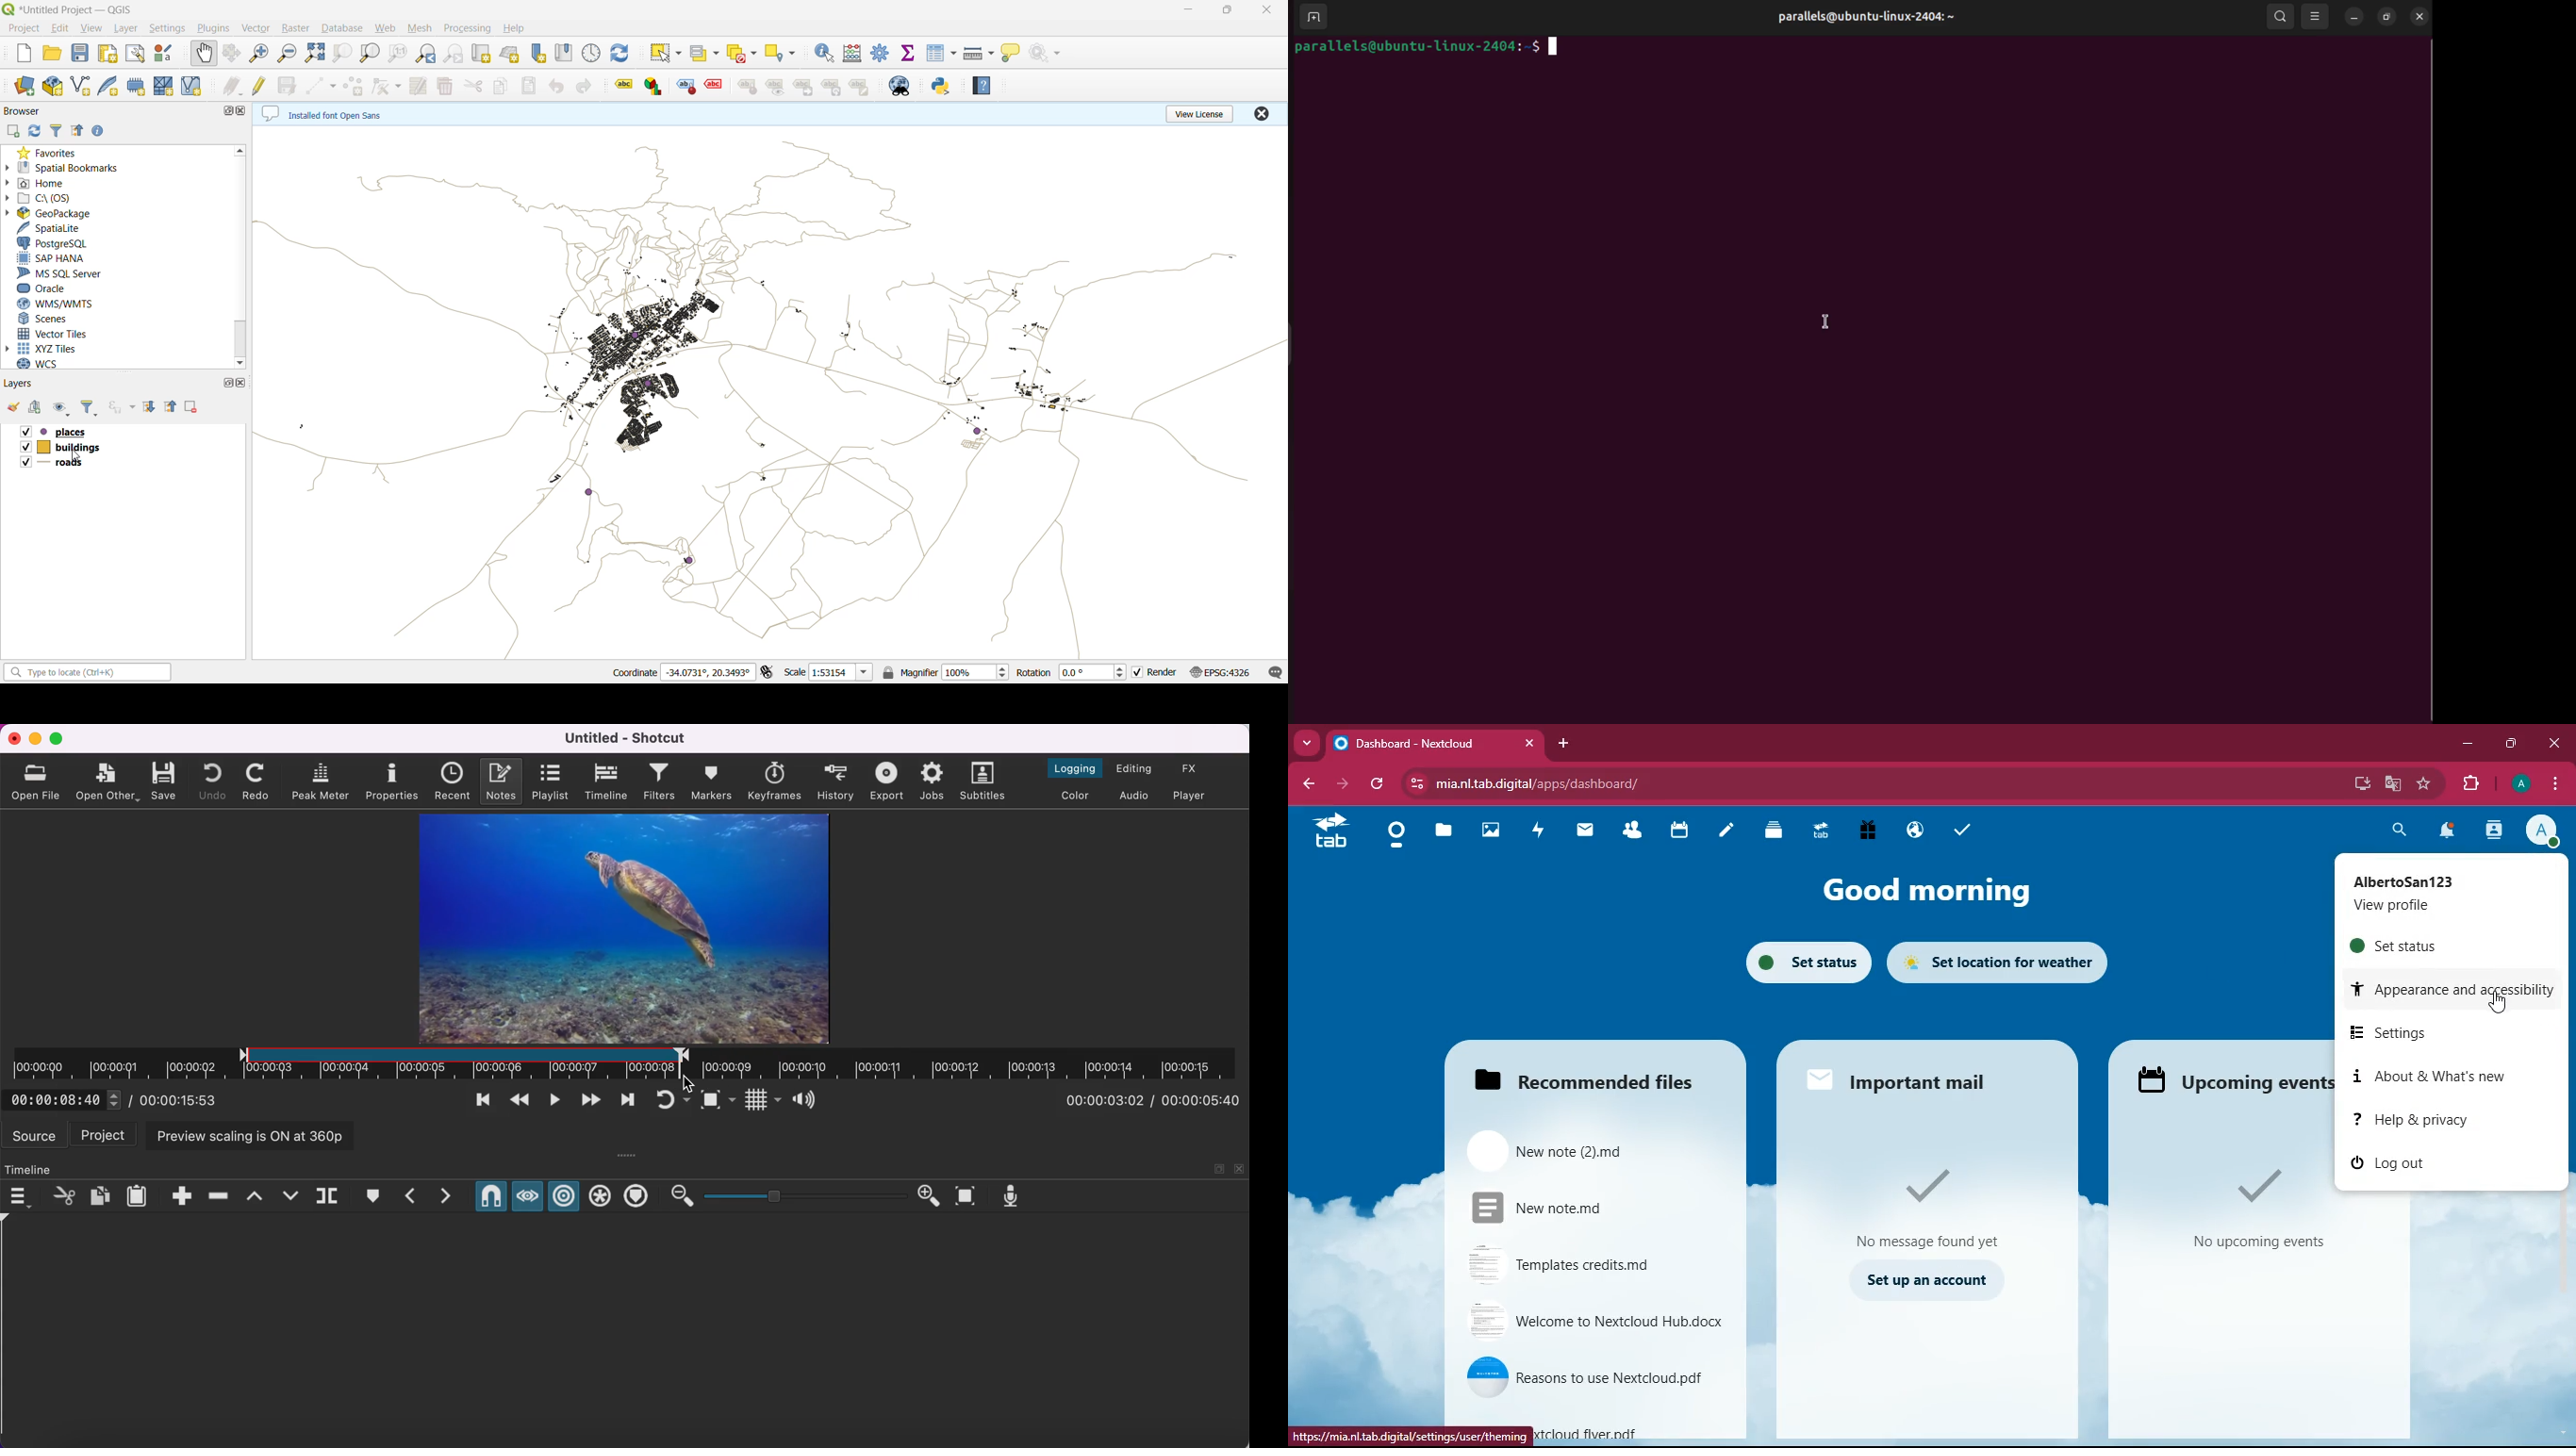  I want to click on record audio, so click(1015, 1197).